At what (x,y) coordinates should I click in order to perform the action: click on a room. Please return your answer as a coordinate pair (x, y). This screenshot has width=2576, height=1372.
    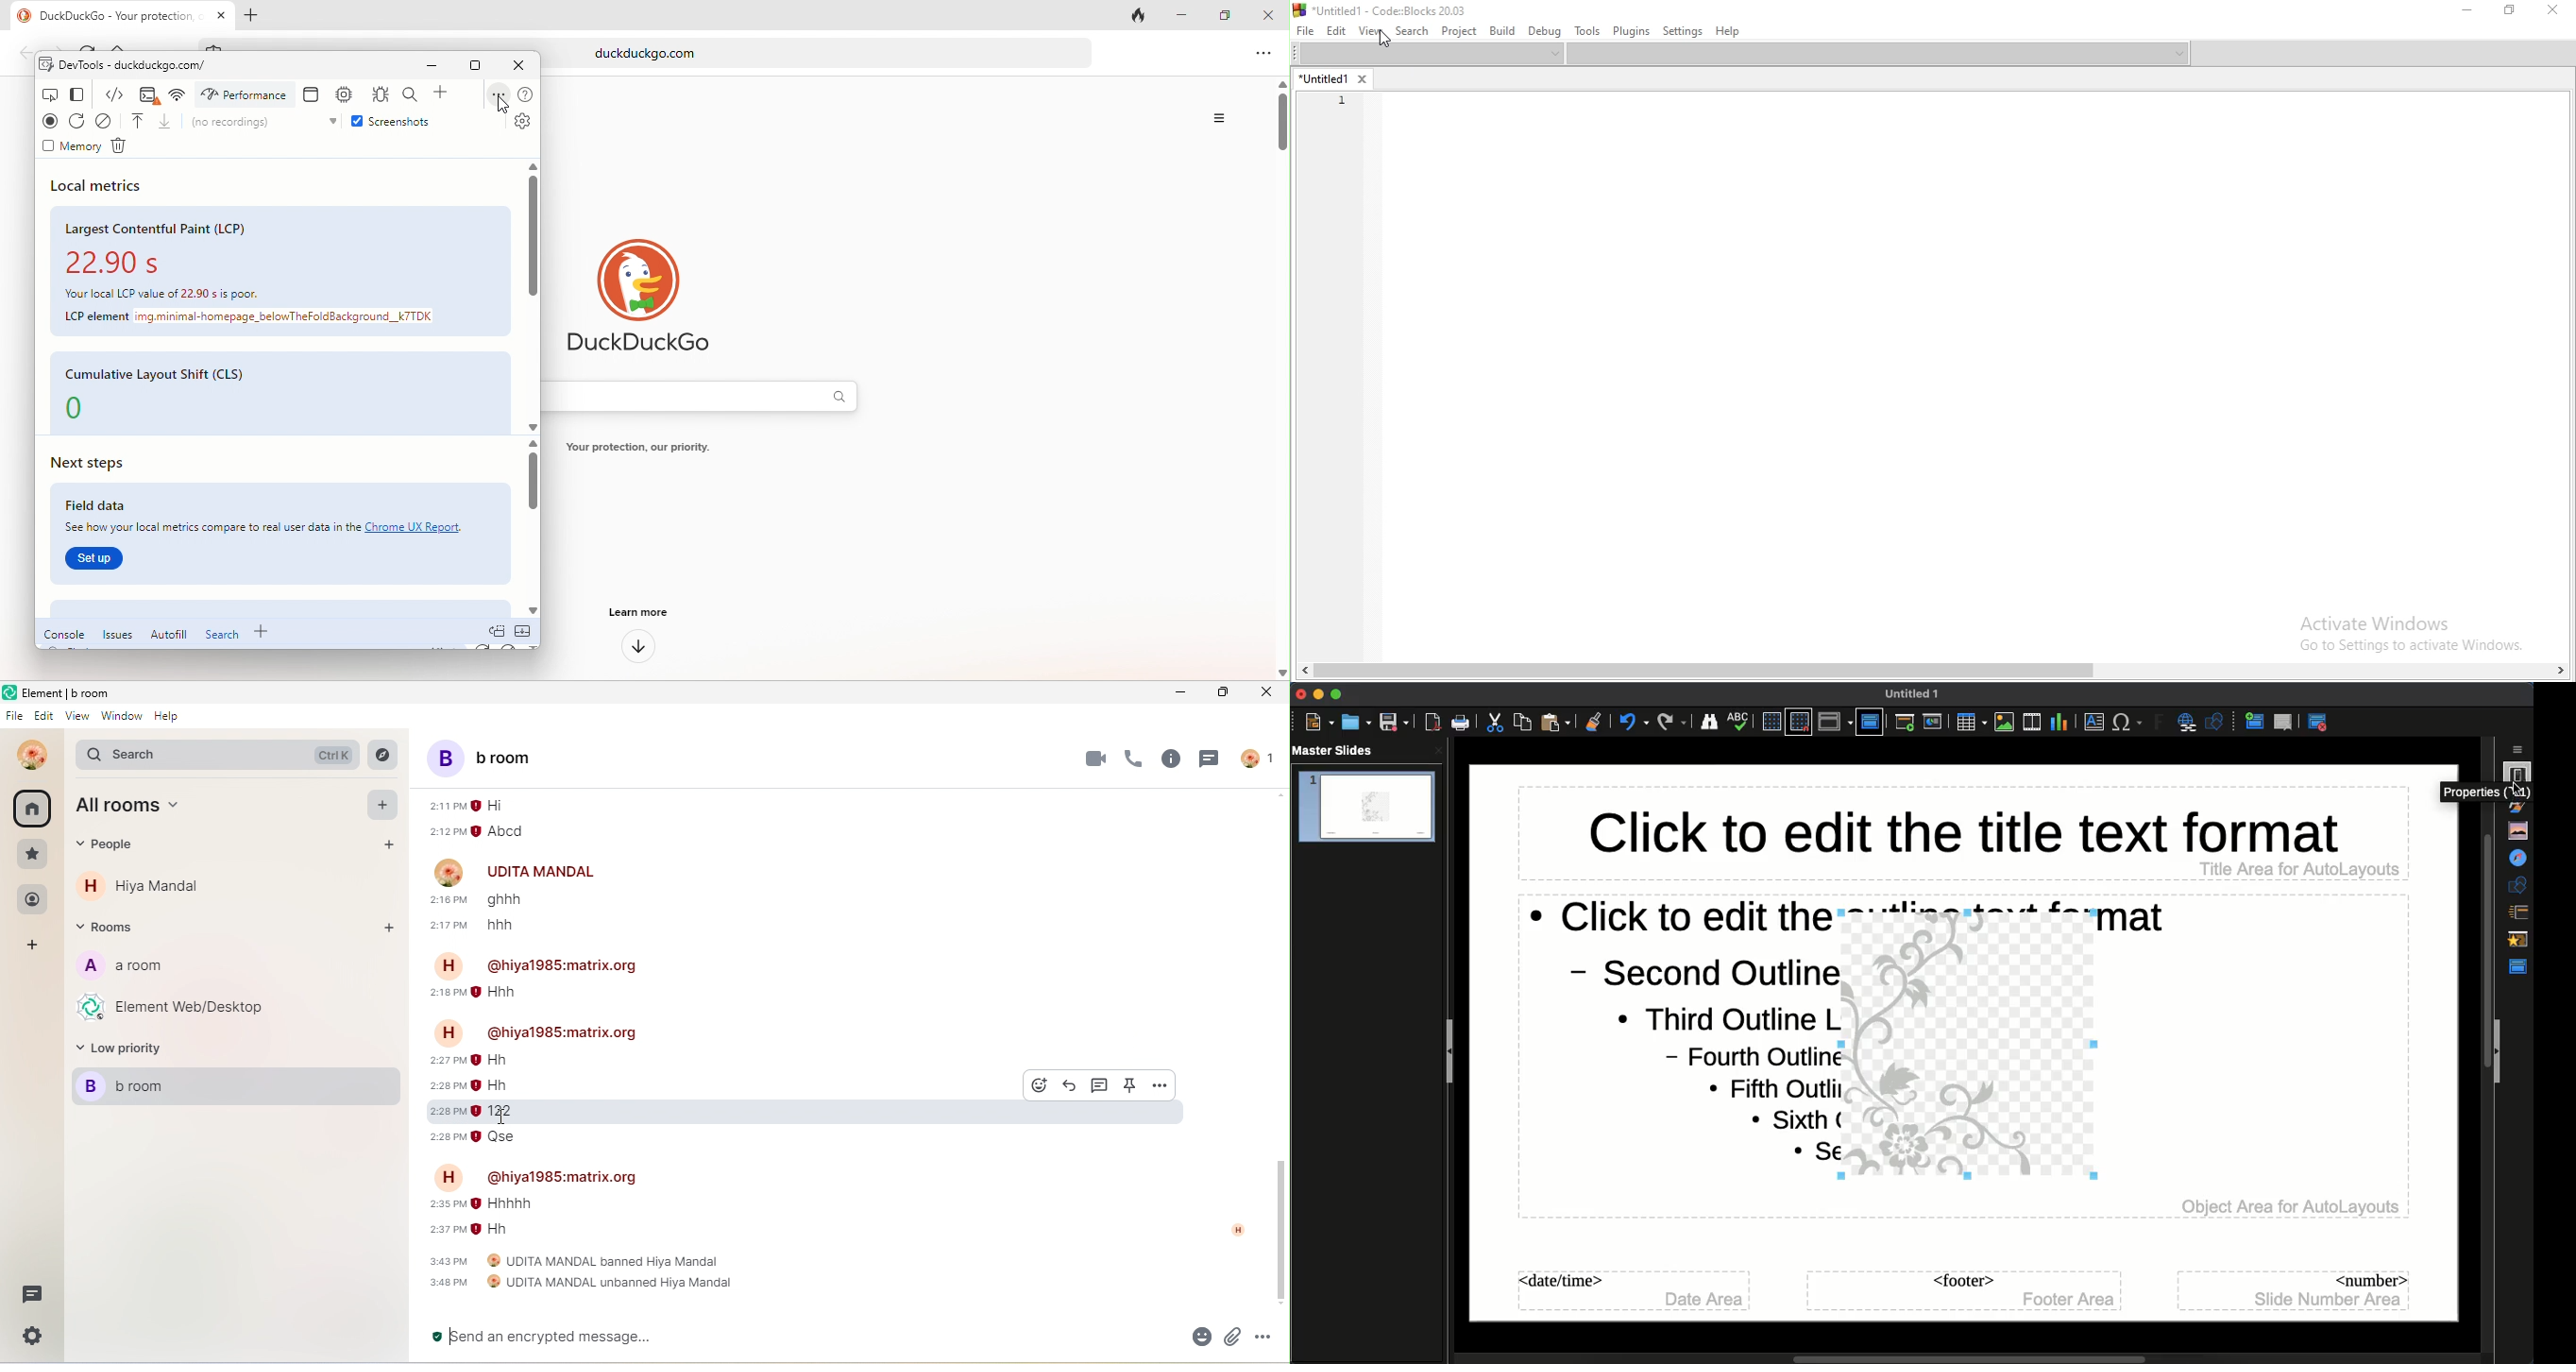
    Looking at the image, I should click on (136, 970).